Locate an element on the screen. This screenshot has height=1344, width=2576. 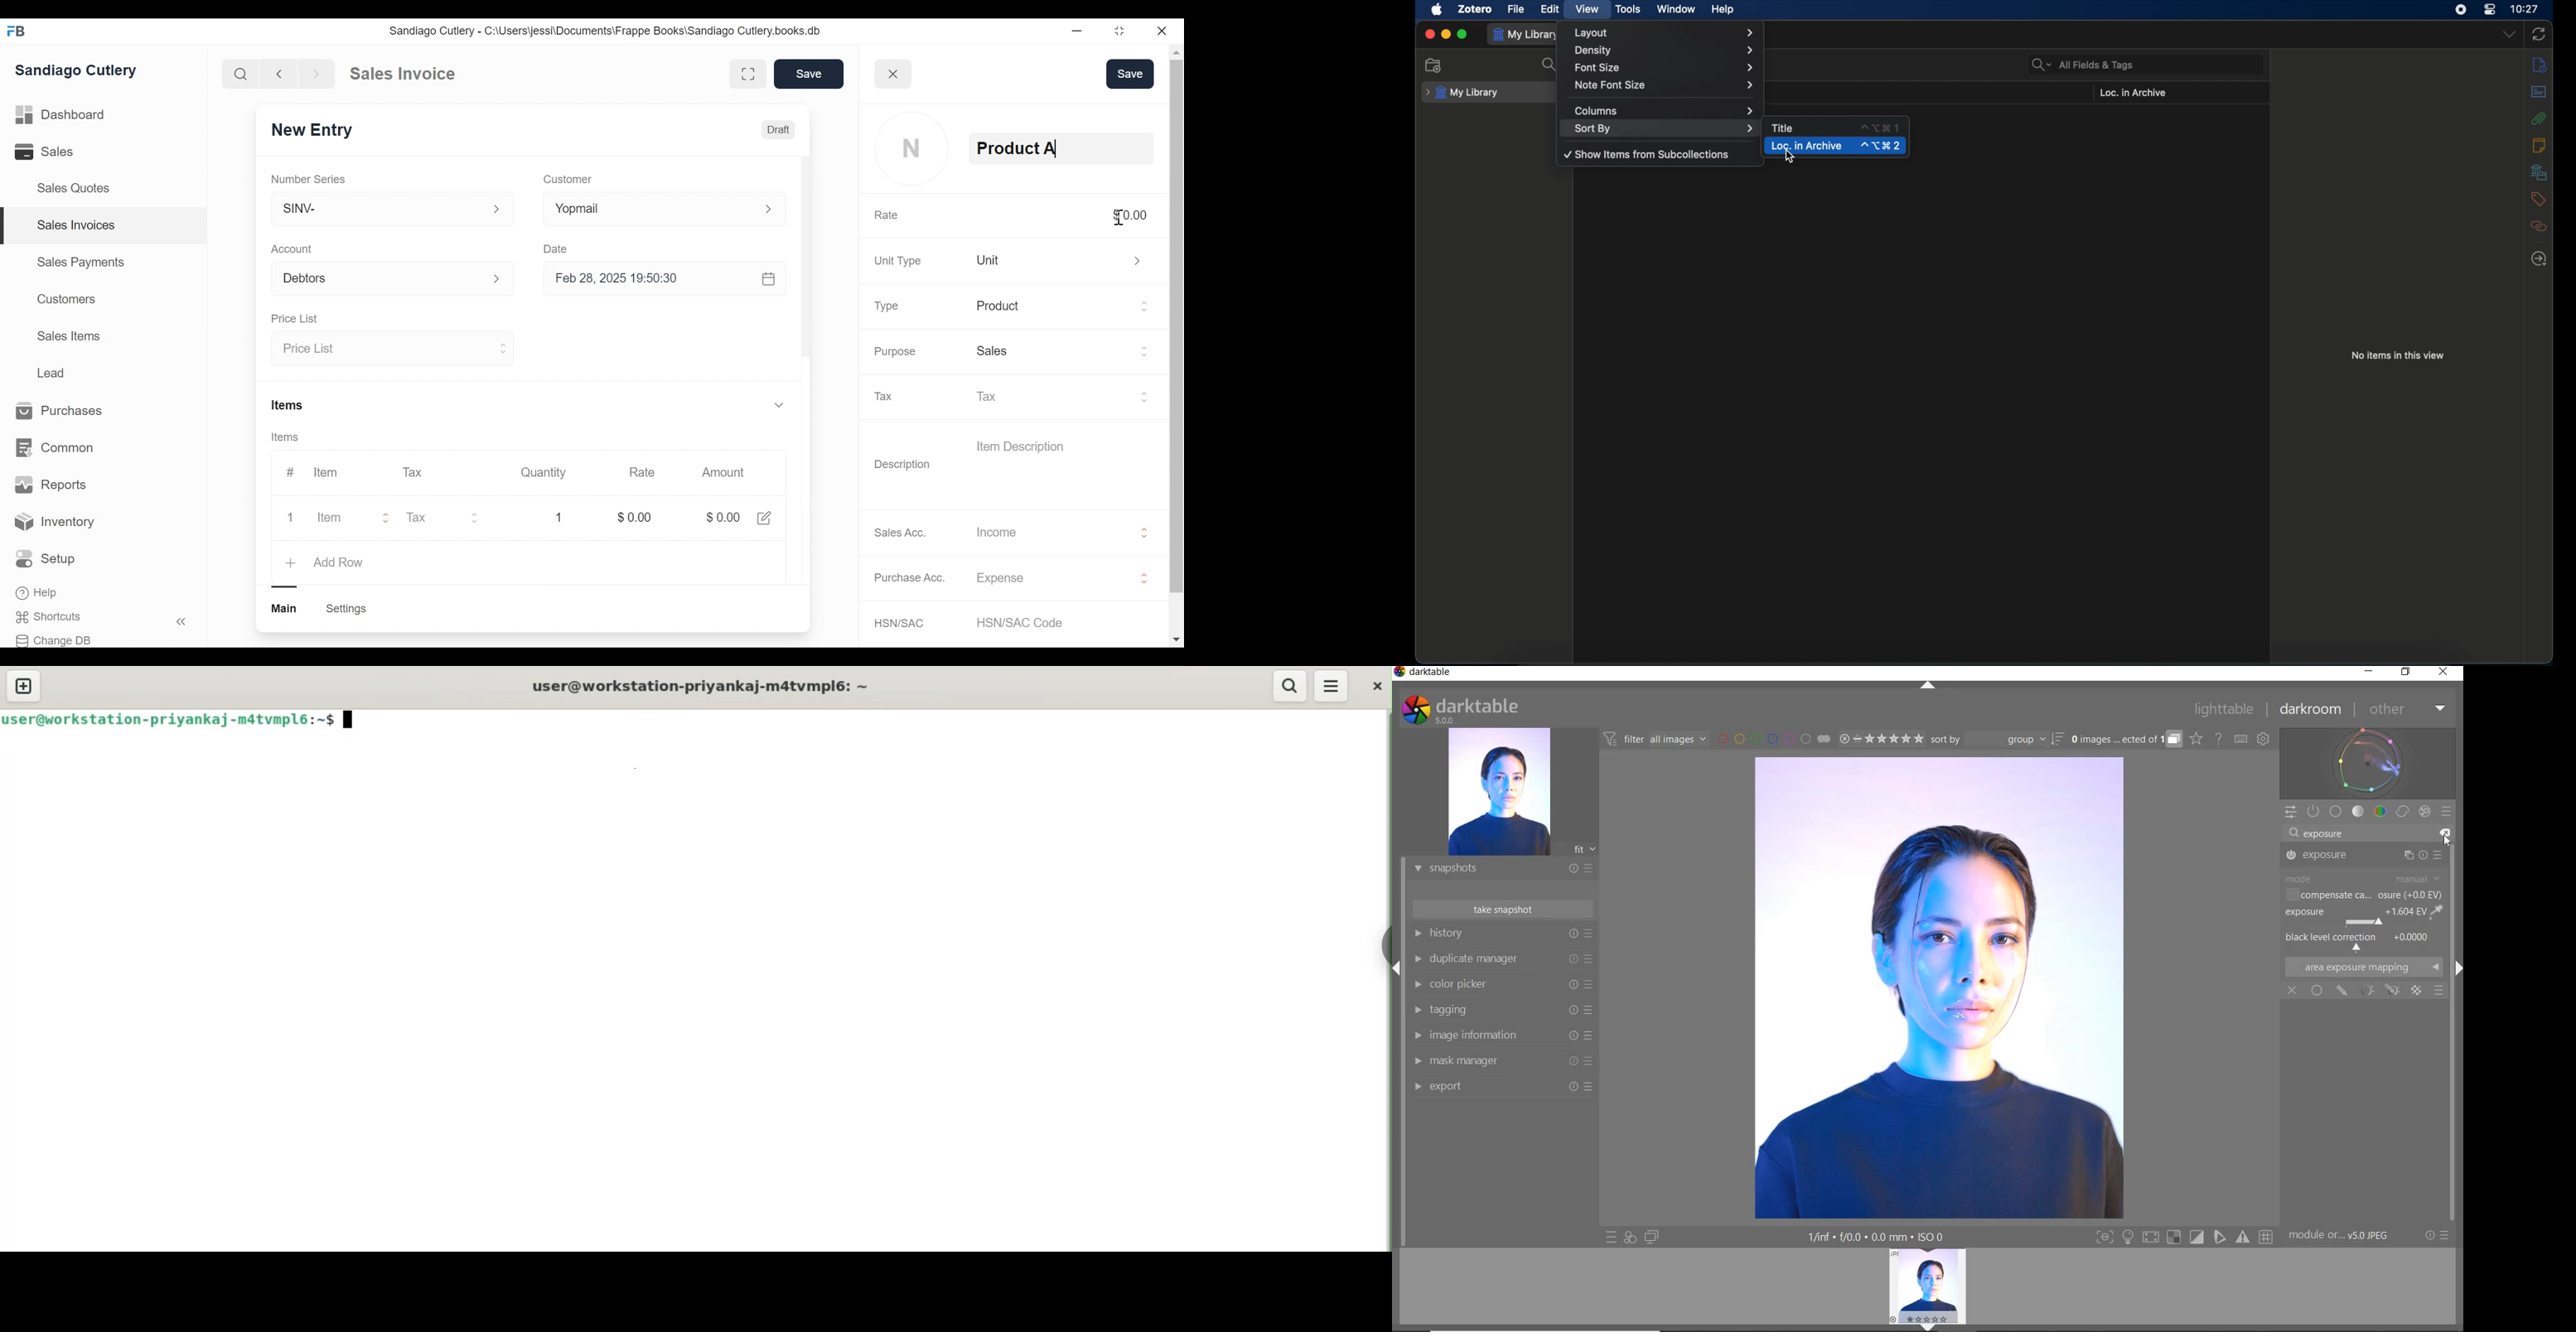
zotero is located at coordinates (1474, 10).